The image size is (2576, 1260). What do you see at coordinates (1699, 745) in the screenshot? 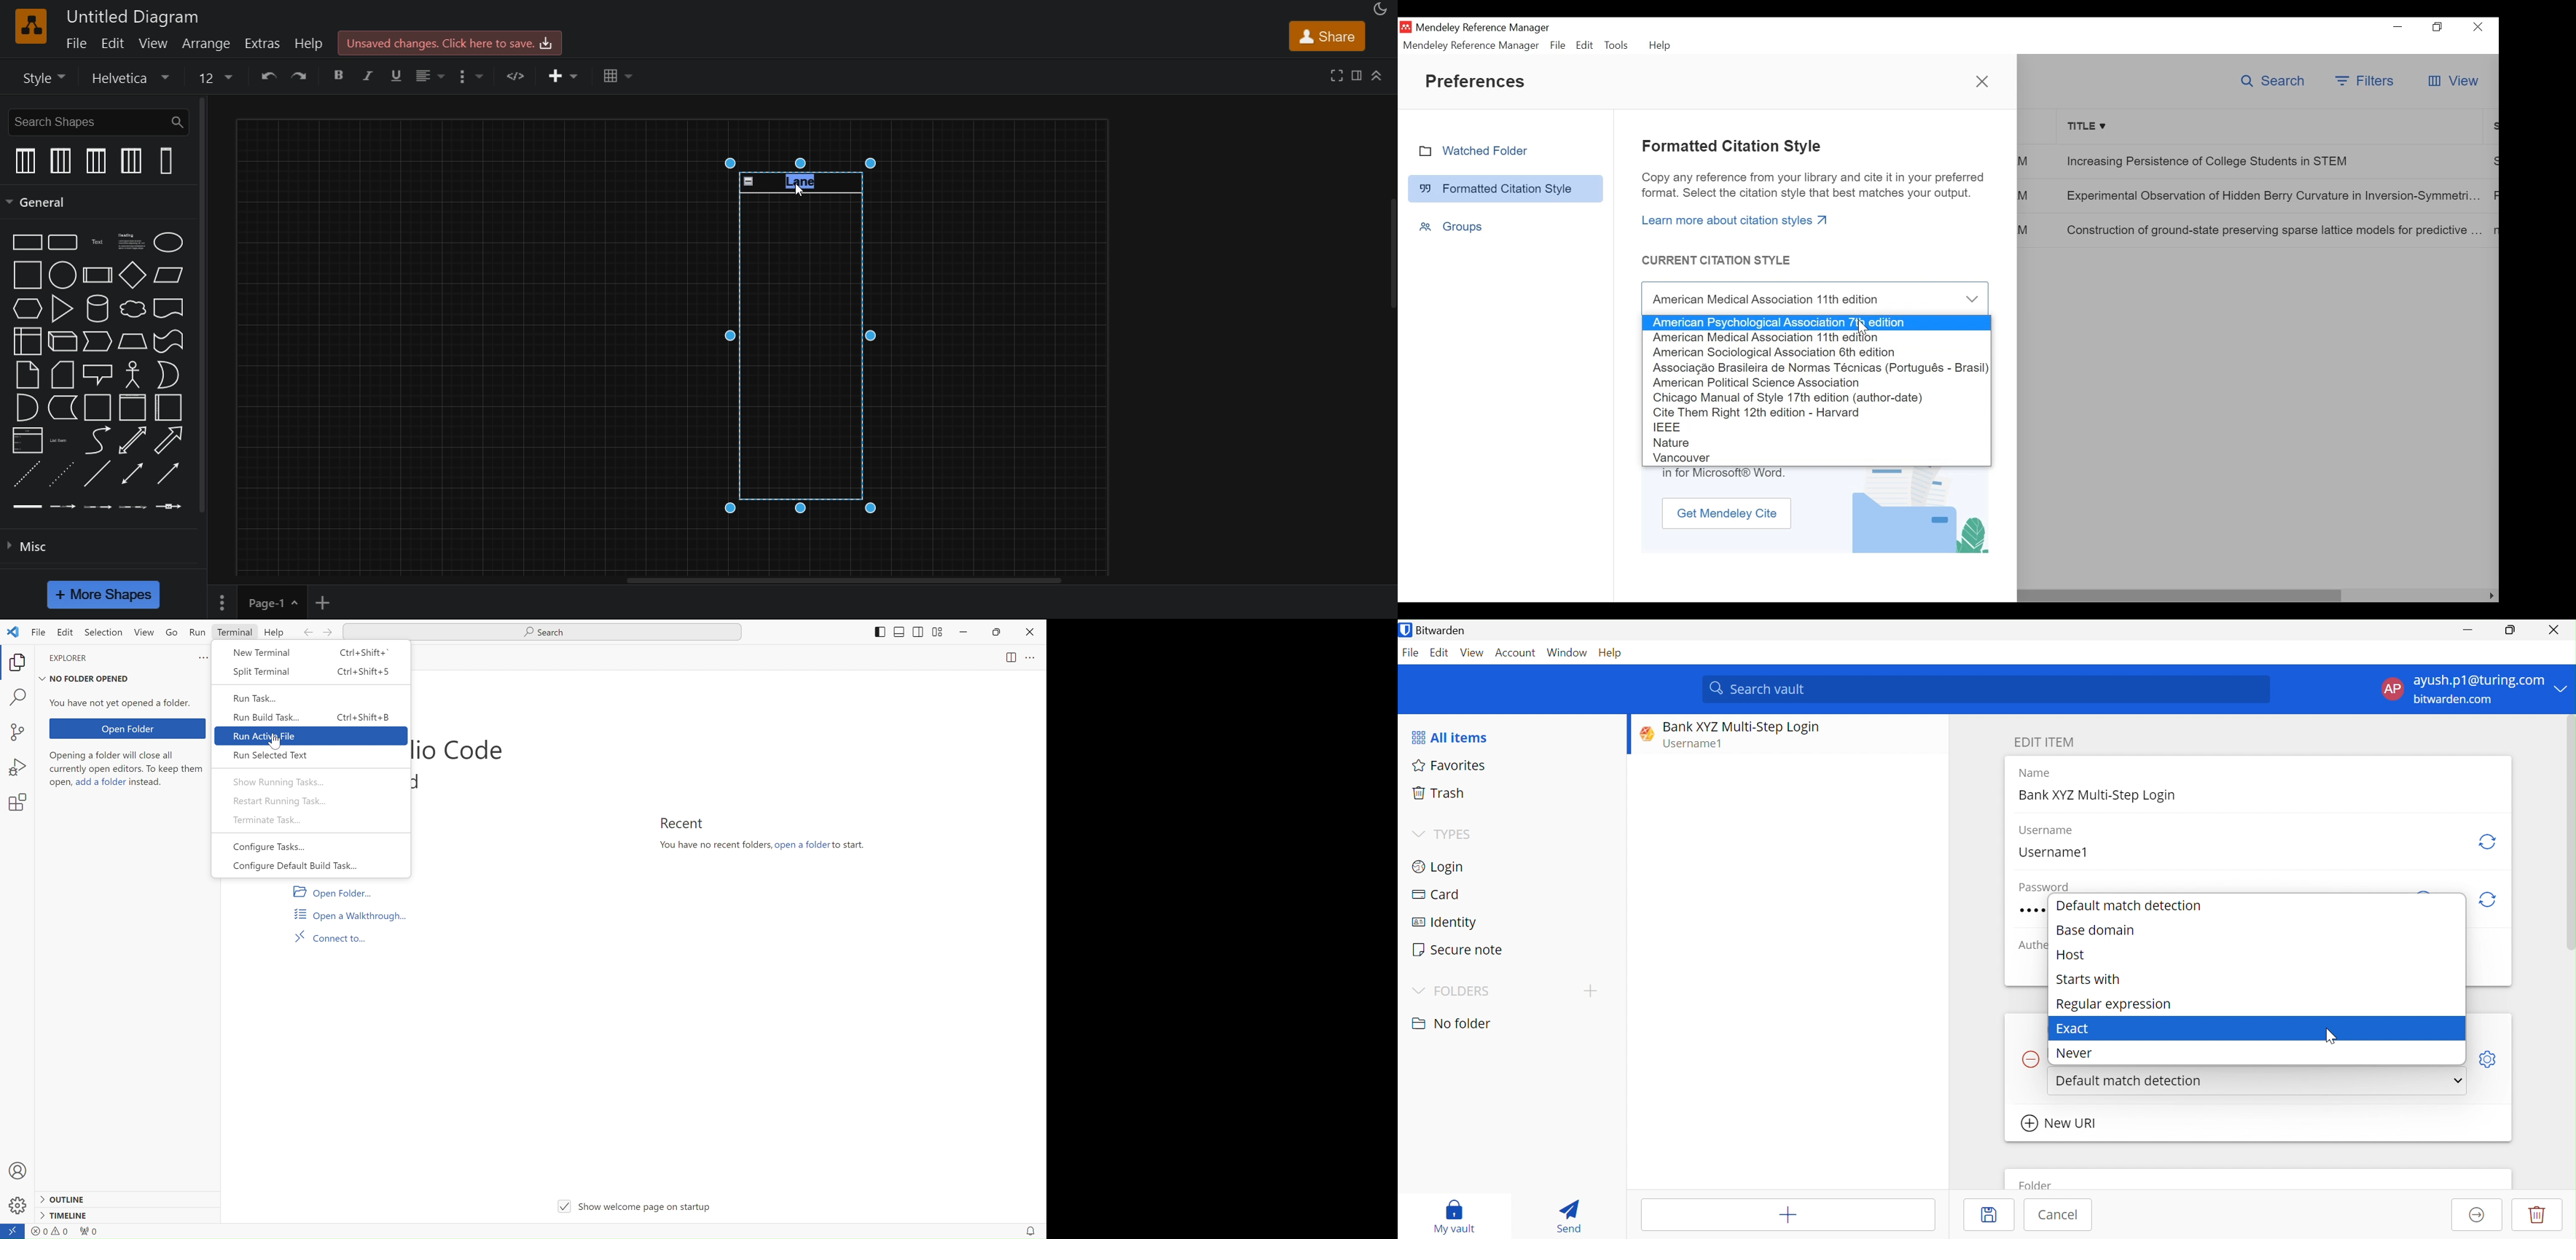
I see `Username1` at bounding box center [1699, 745].